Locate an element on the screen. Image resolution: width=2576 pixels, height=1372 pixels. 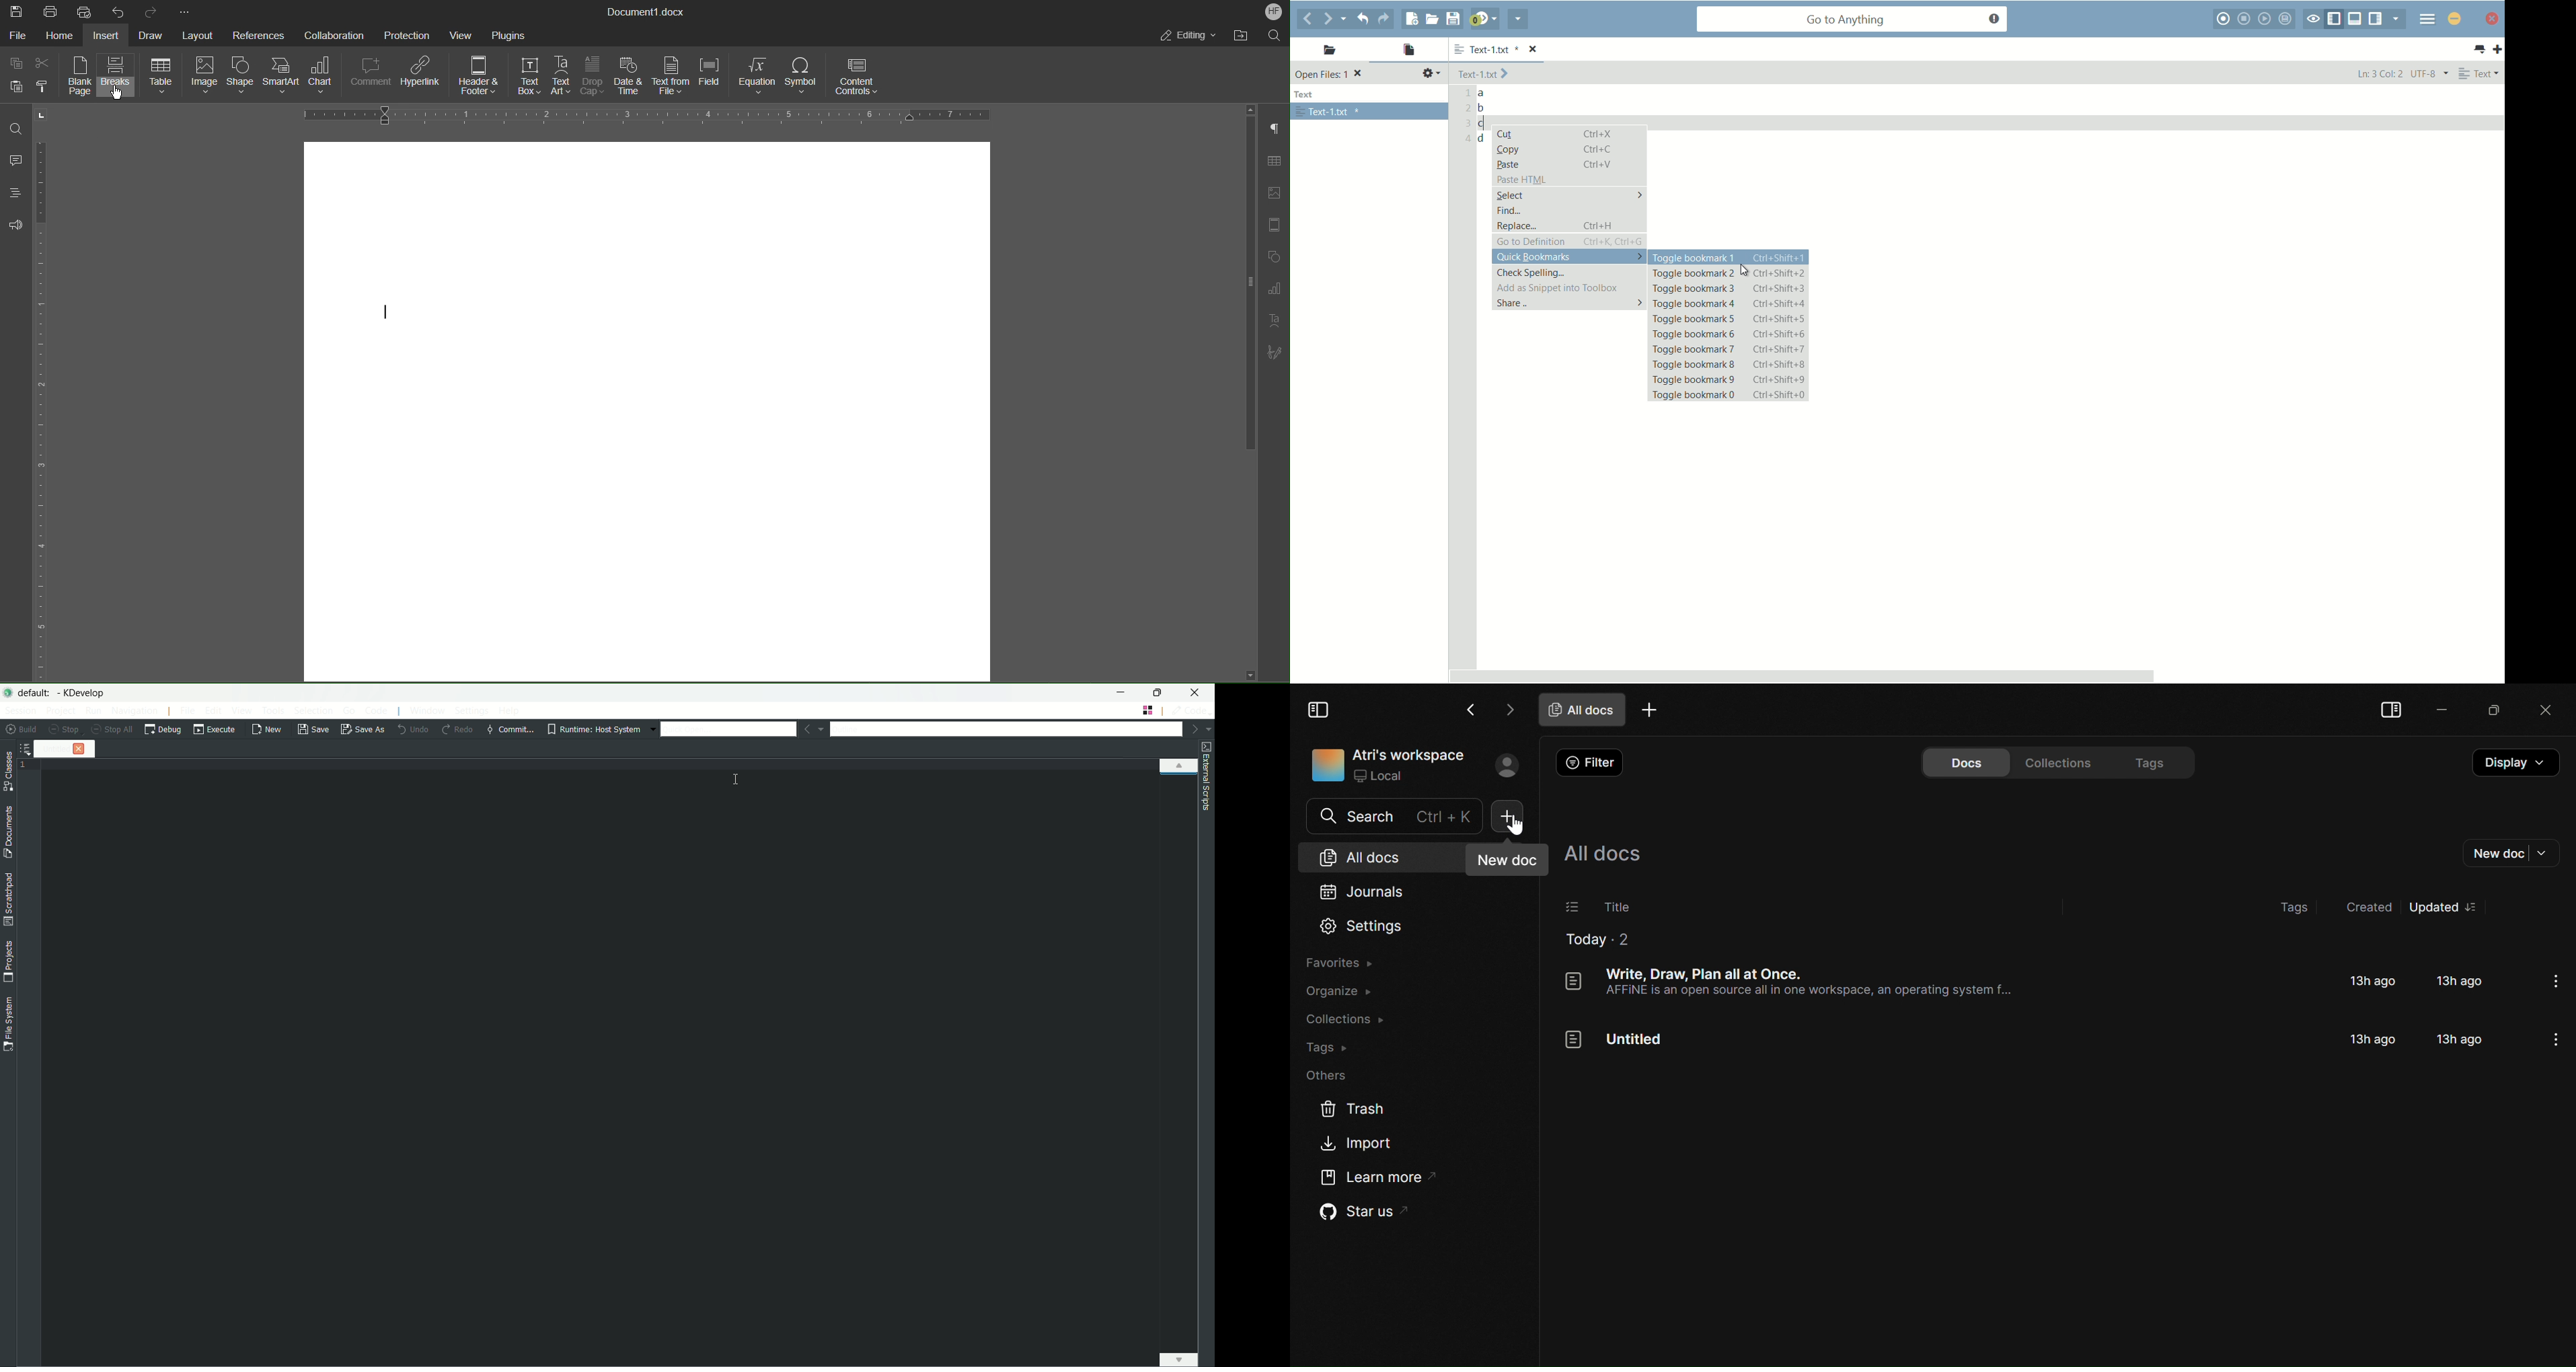
Blank page is located at coordinates (650, 412).